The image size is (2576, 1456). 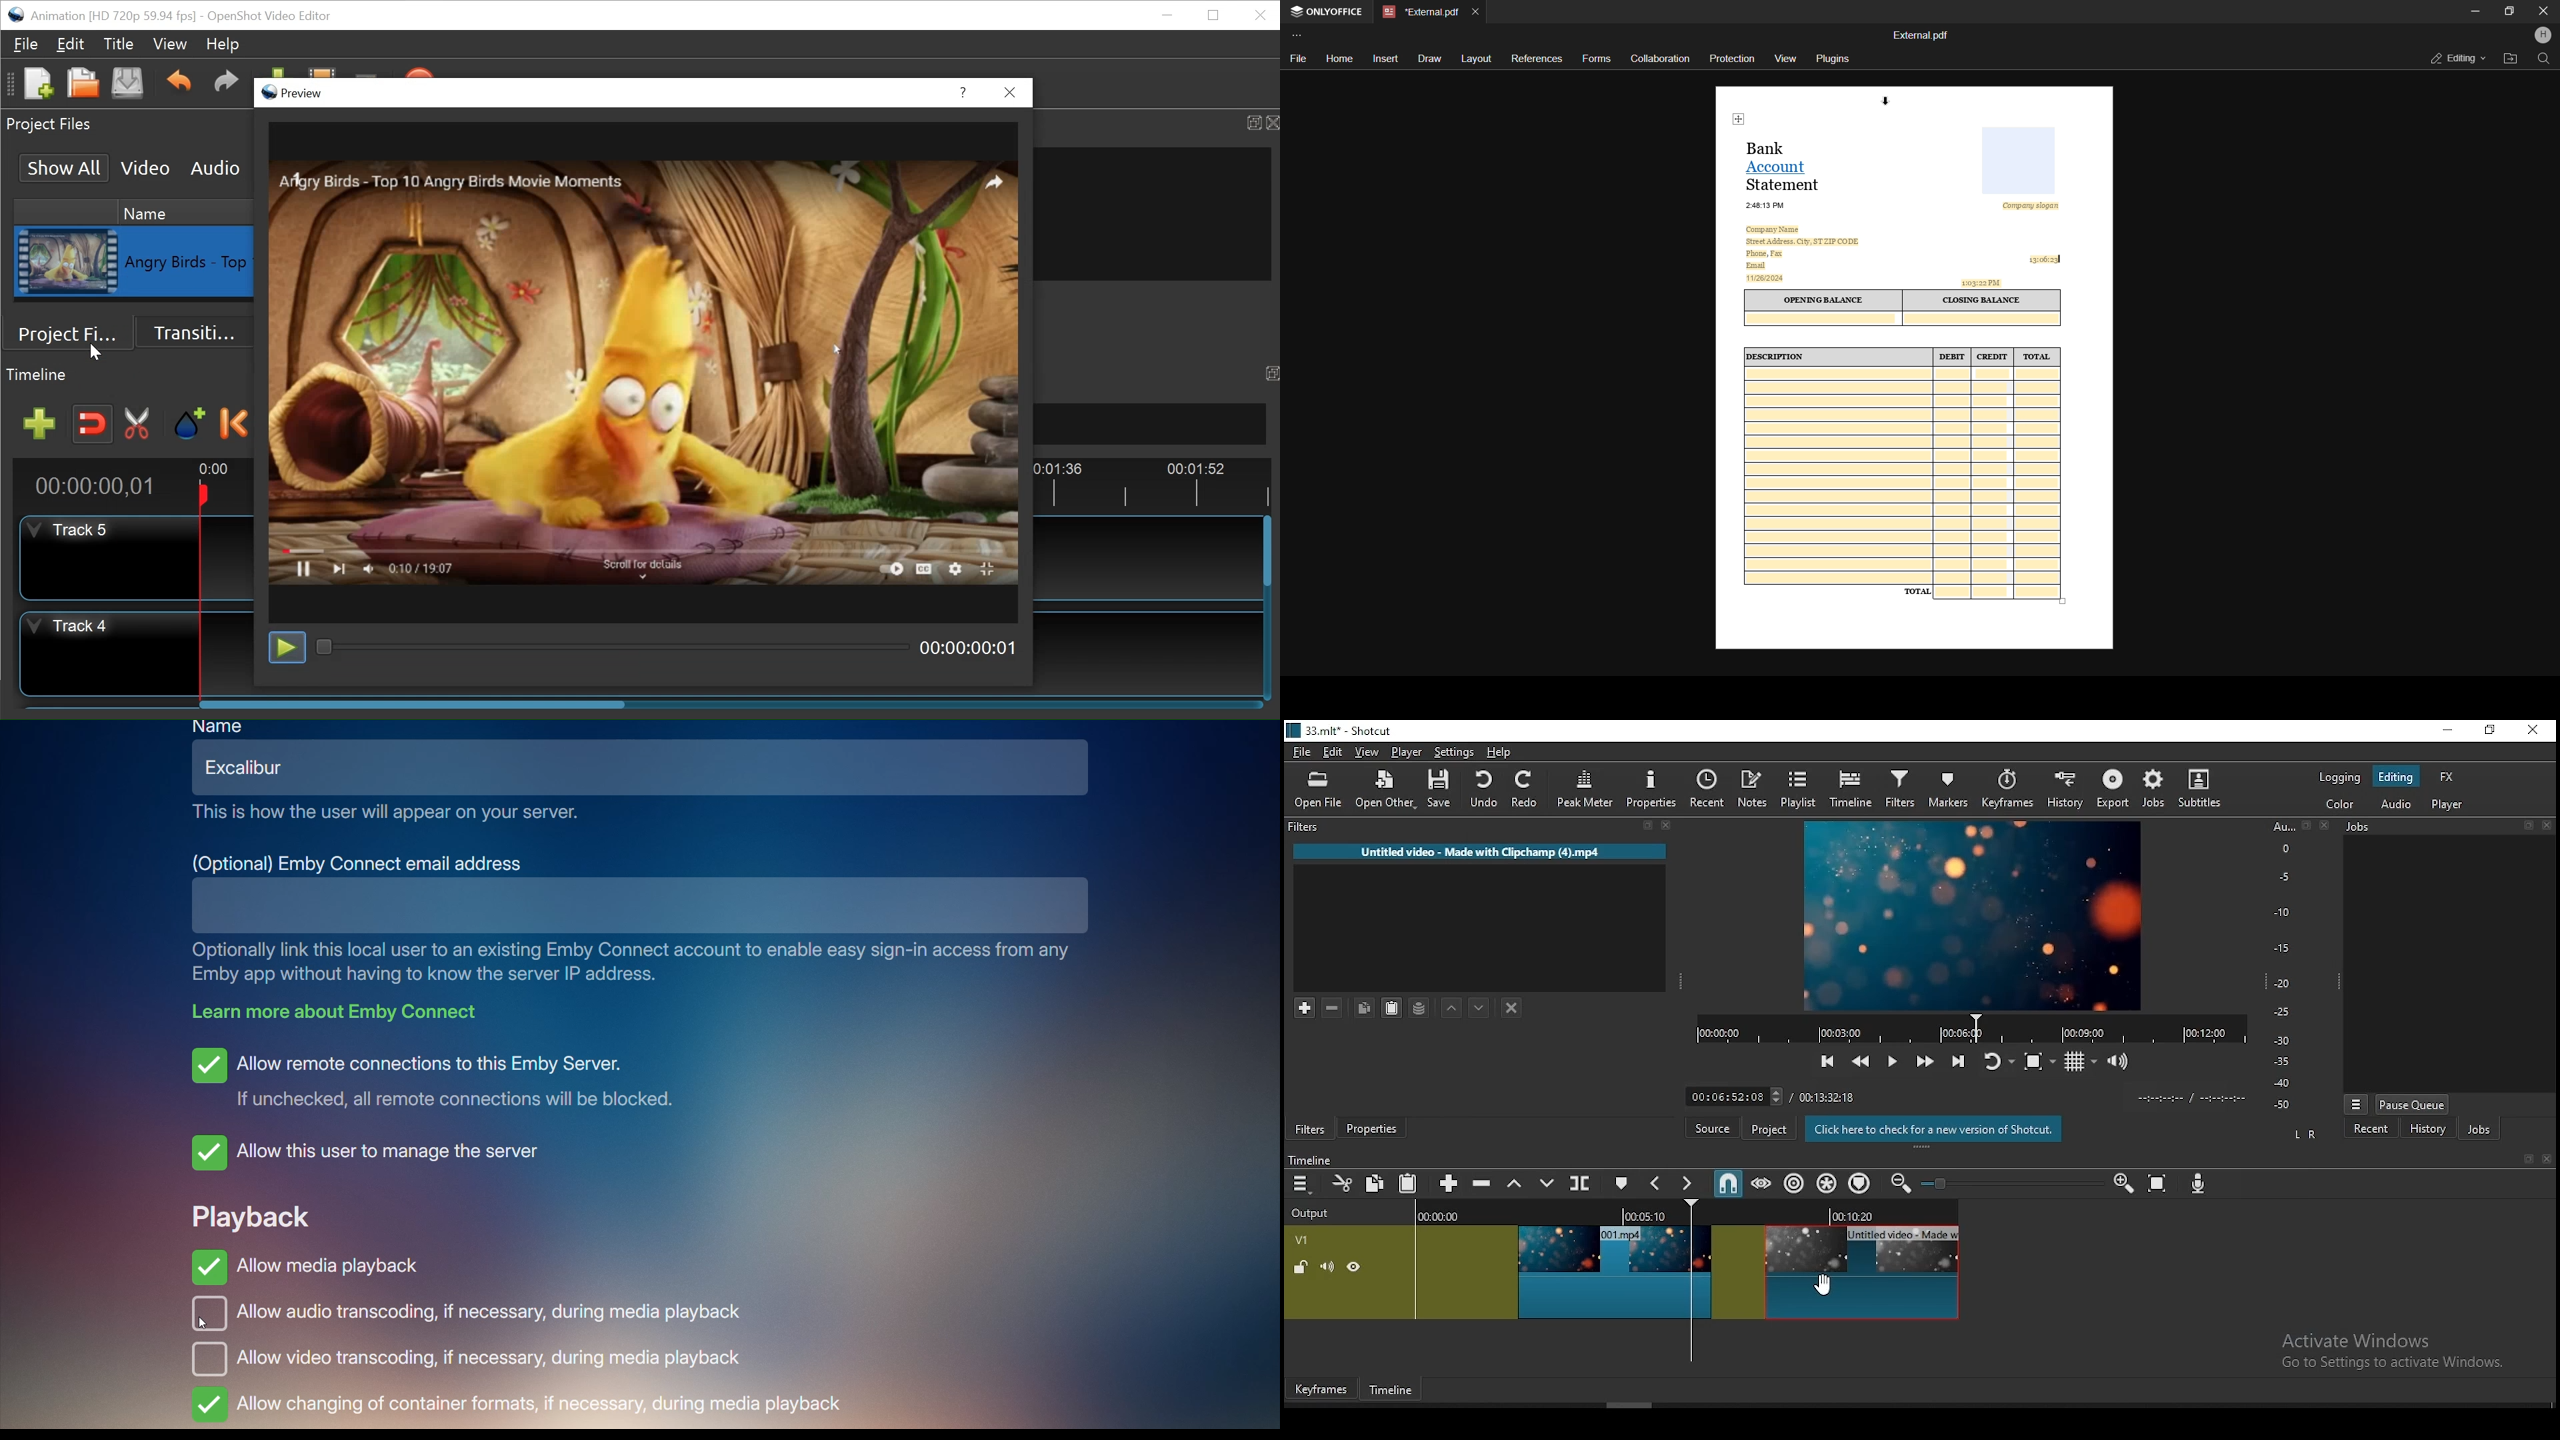 I want to click on toggle zoom, so click(x=2039, y=1061).